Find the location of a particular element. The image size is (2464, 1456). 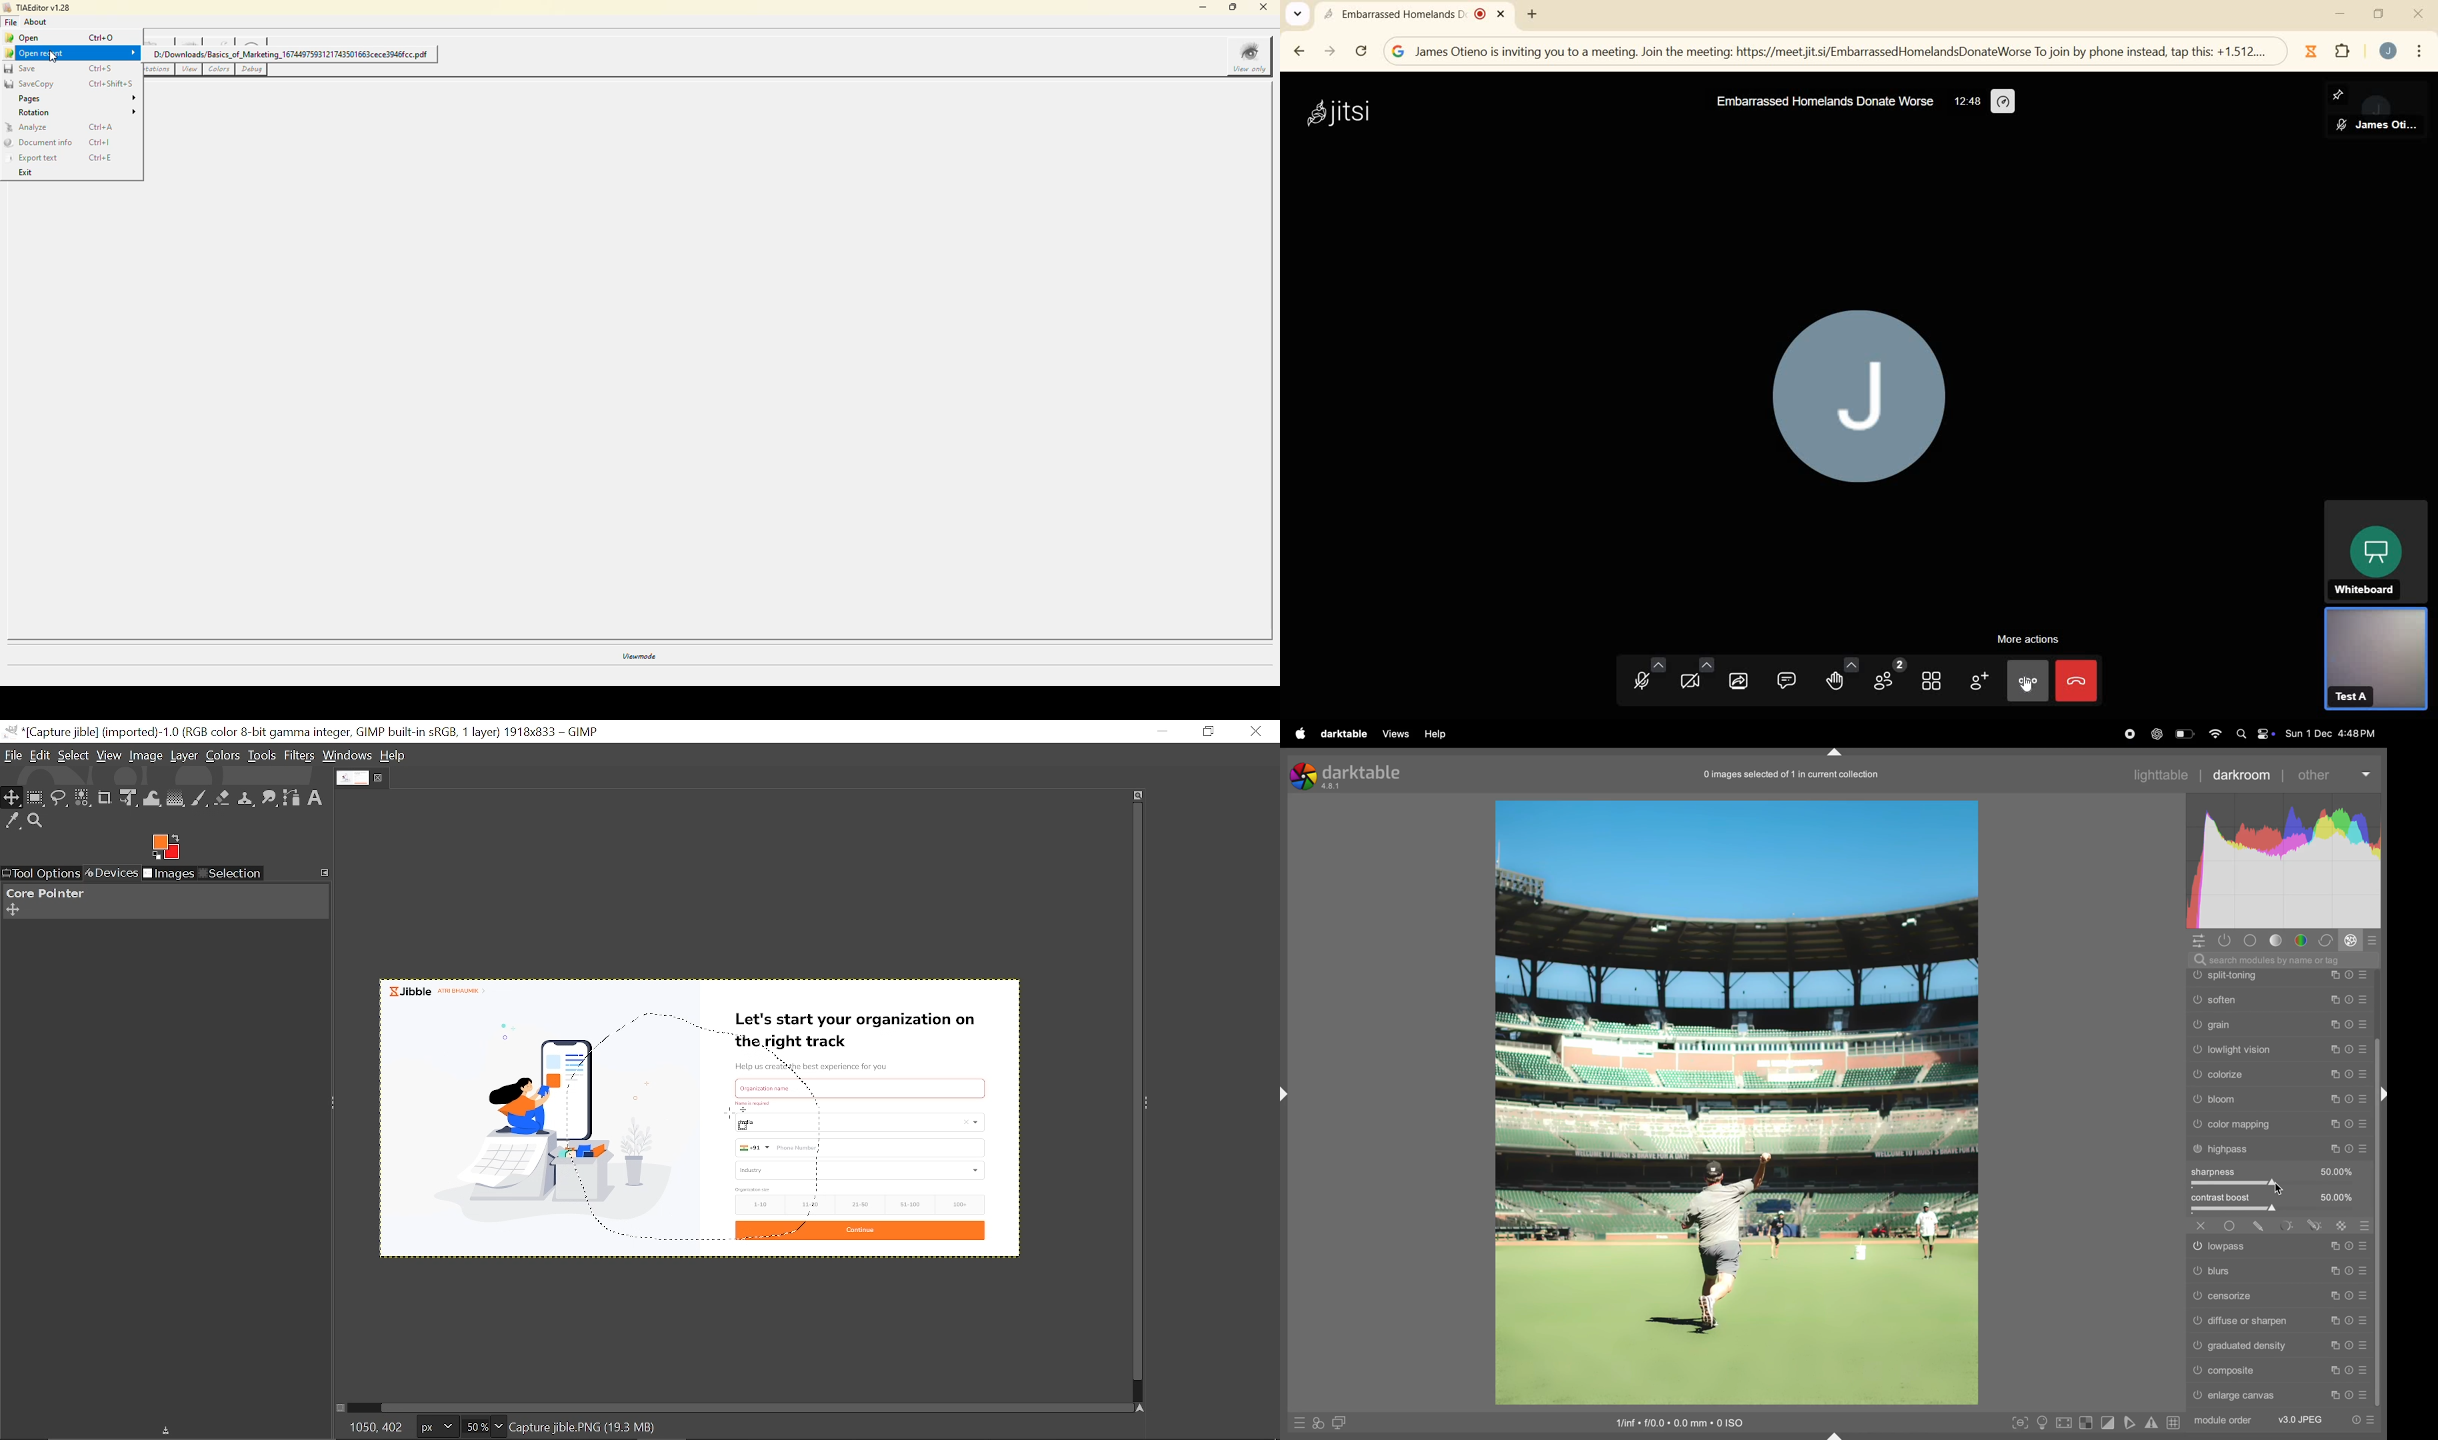

iso is located at coordinates (1689, 1422).